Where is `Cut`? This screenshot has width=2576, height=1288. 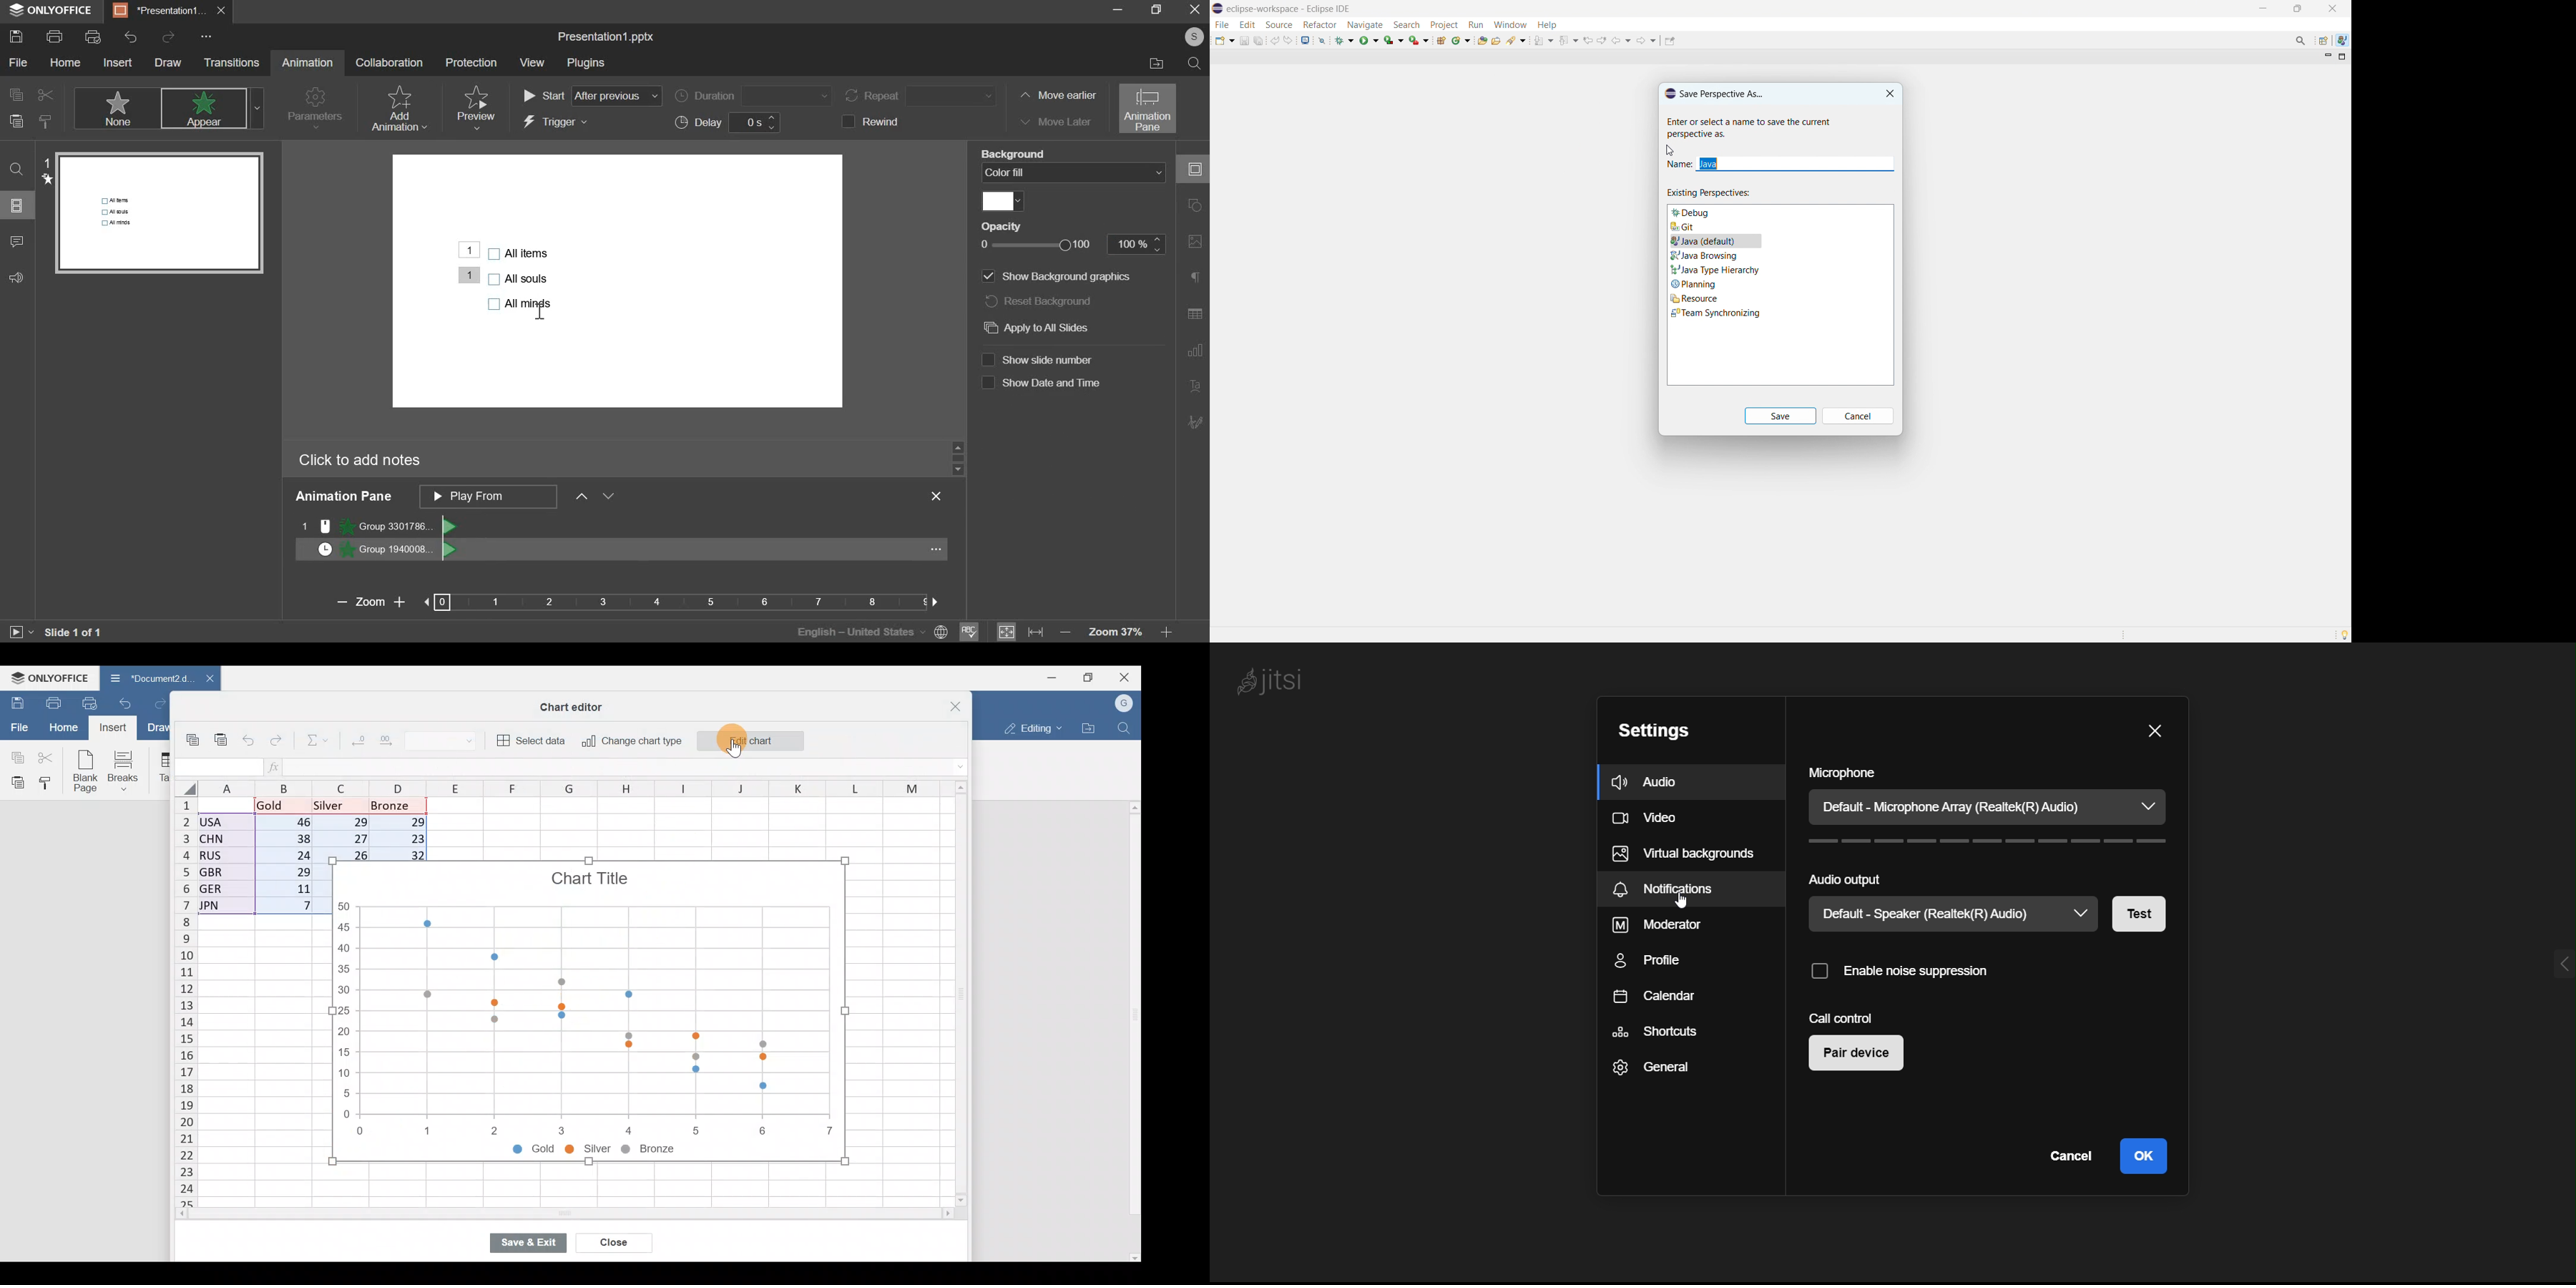 Cut is located at coordinates (49, 757).